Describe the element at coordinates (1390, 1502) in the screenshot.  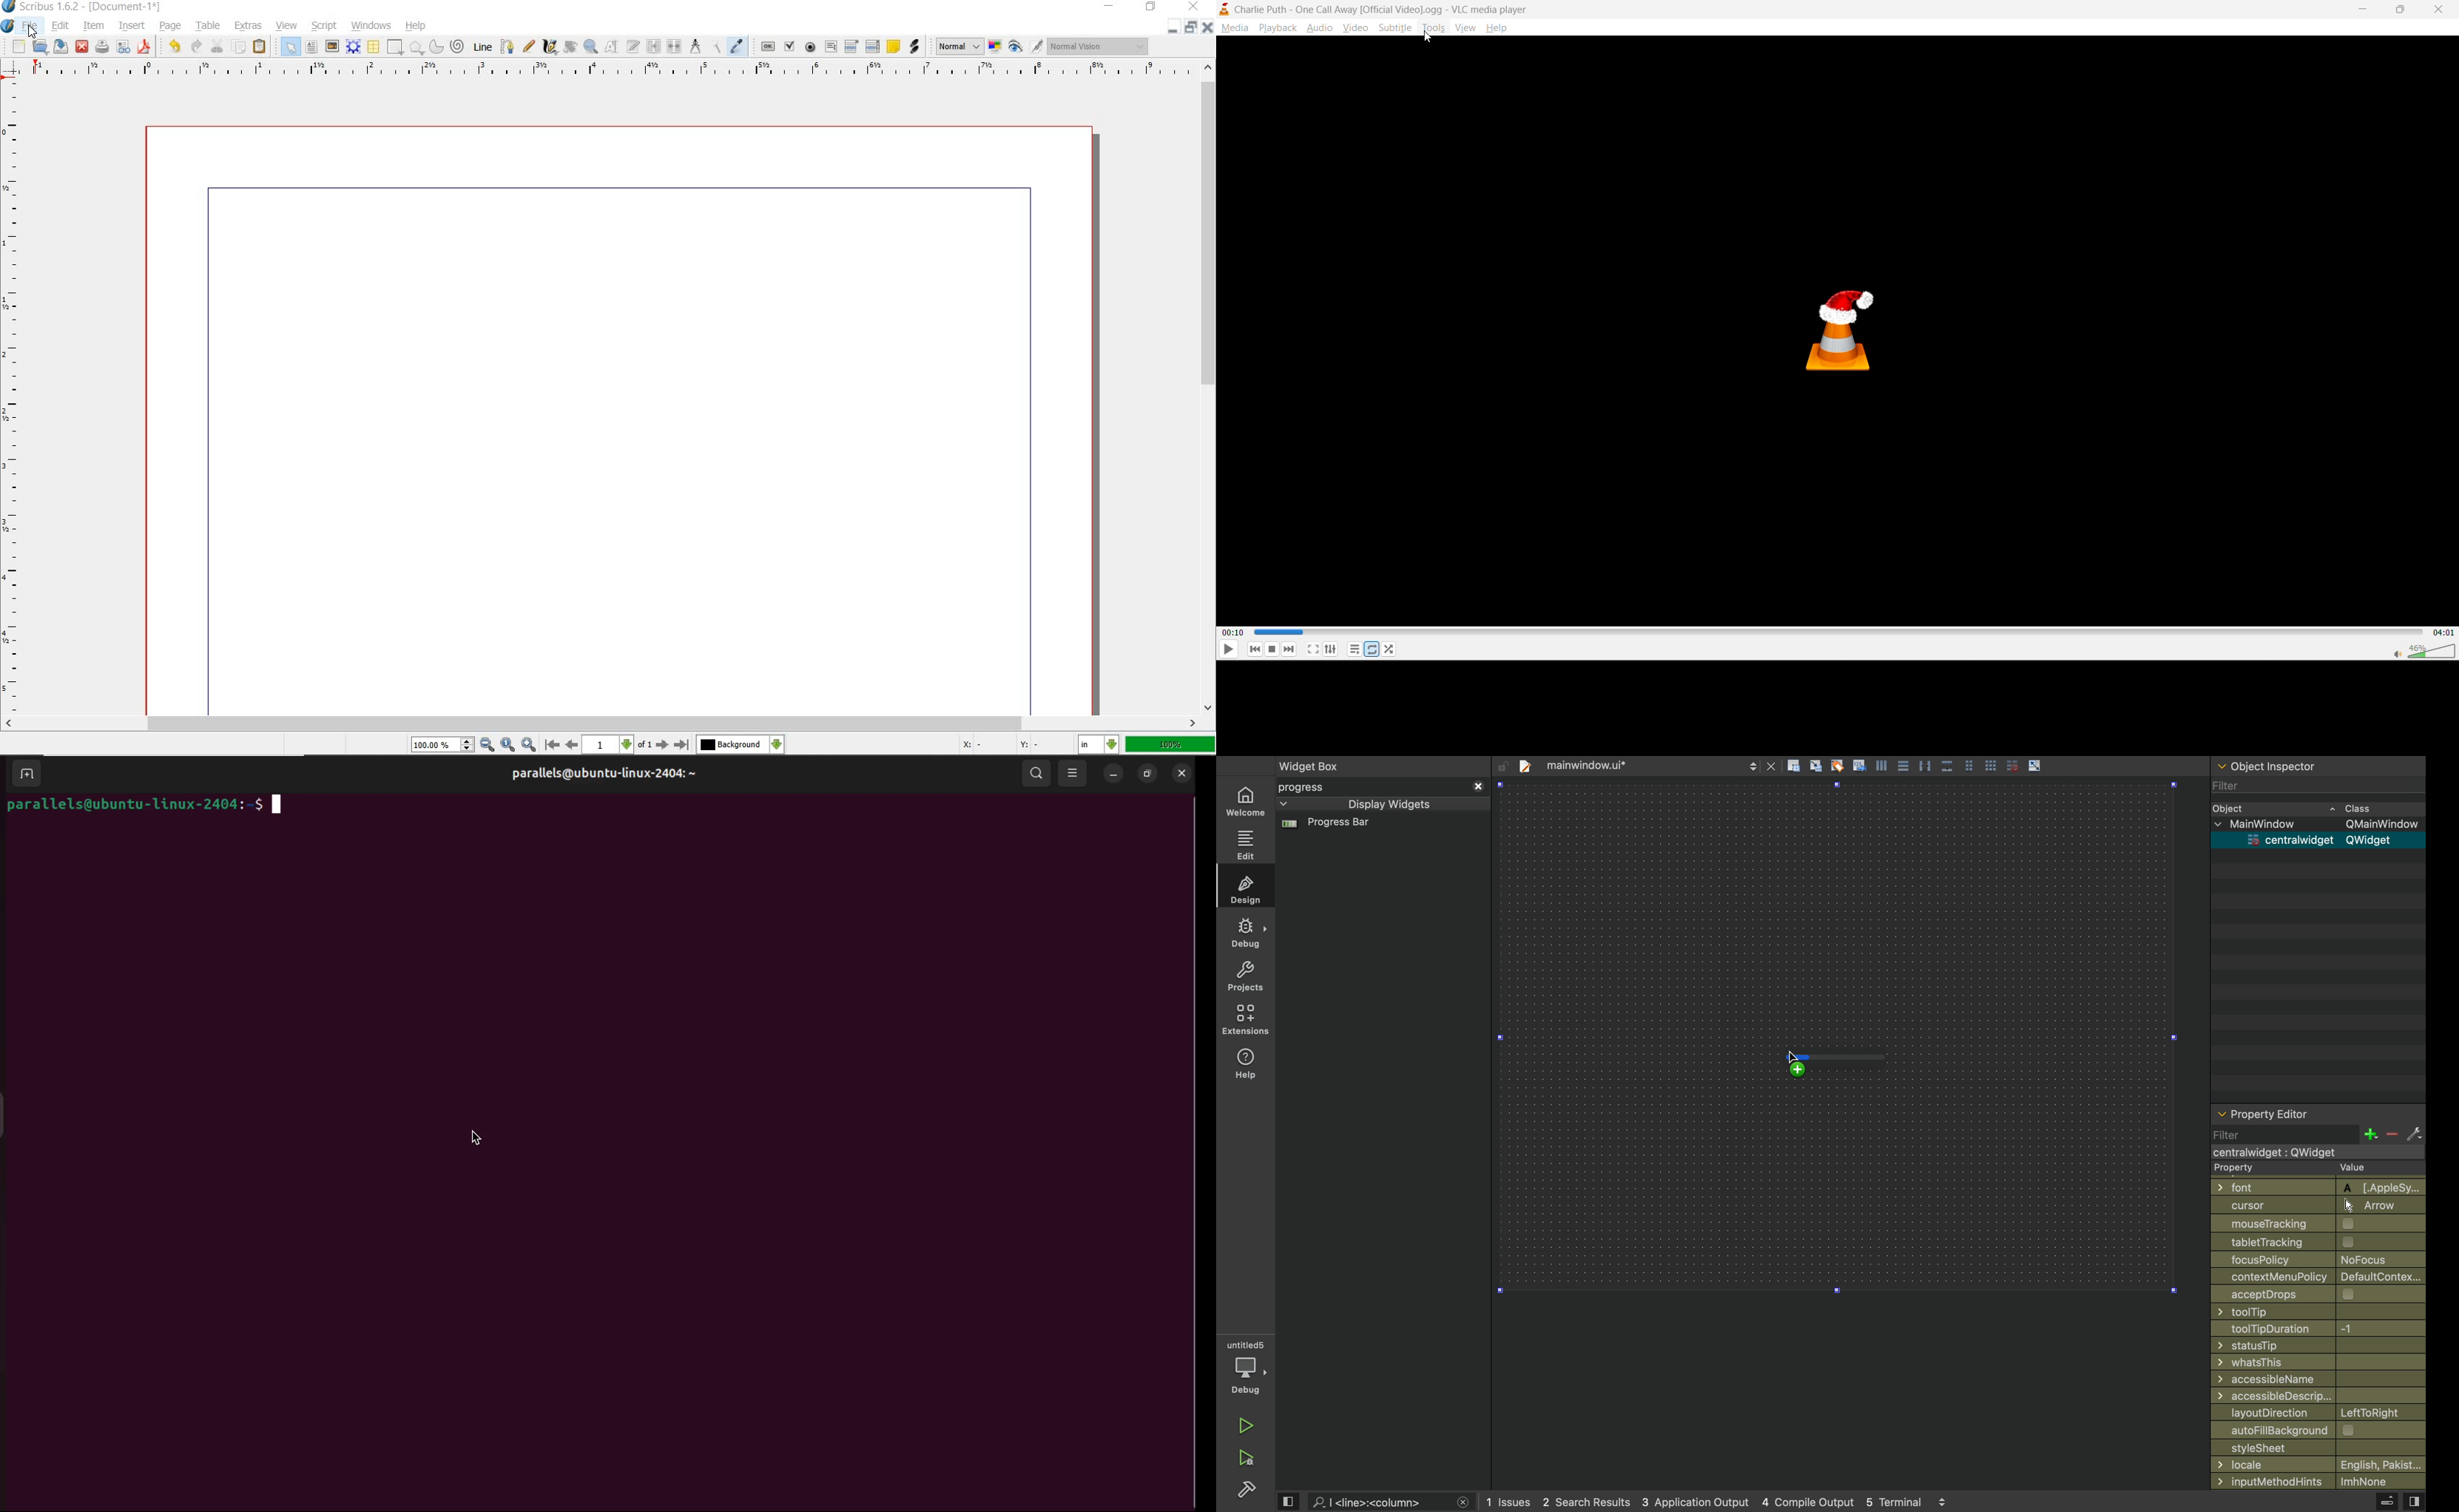
I see `search bar` at that location.